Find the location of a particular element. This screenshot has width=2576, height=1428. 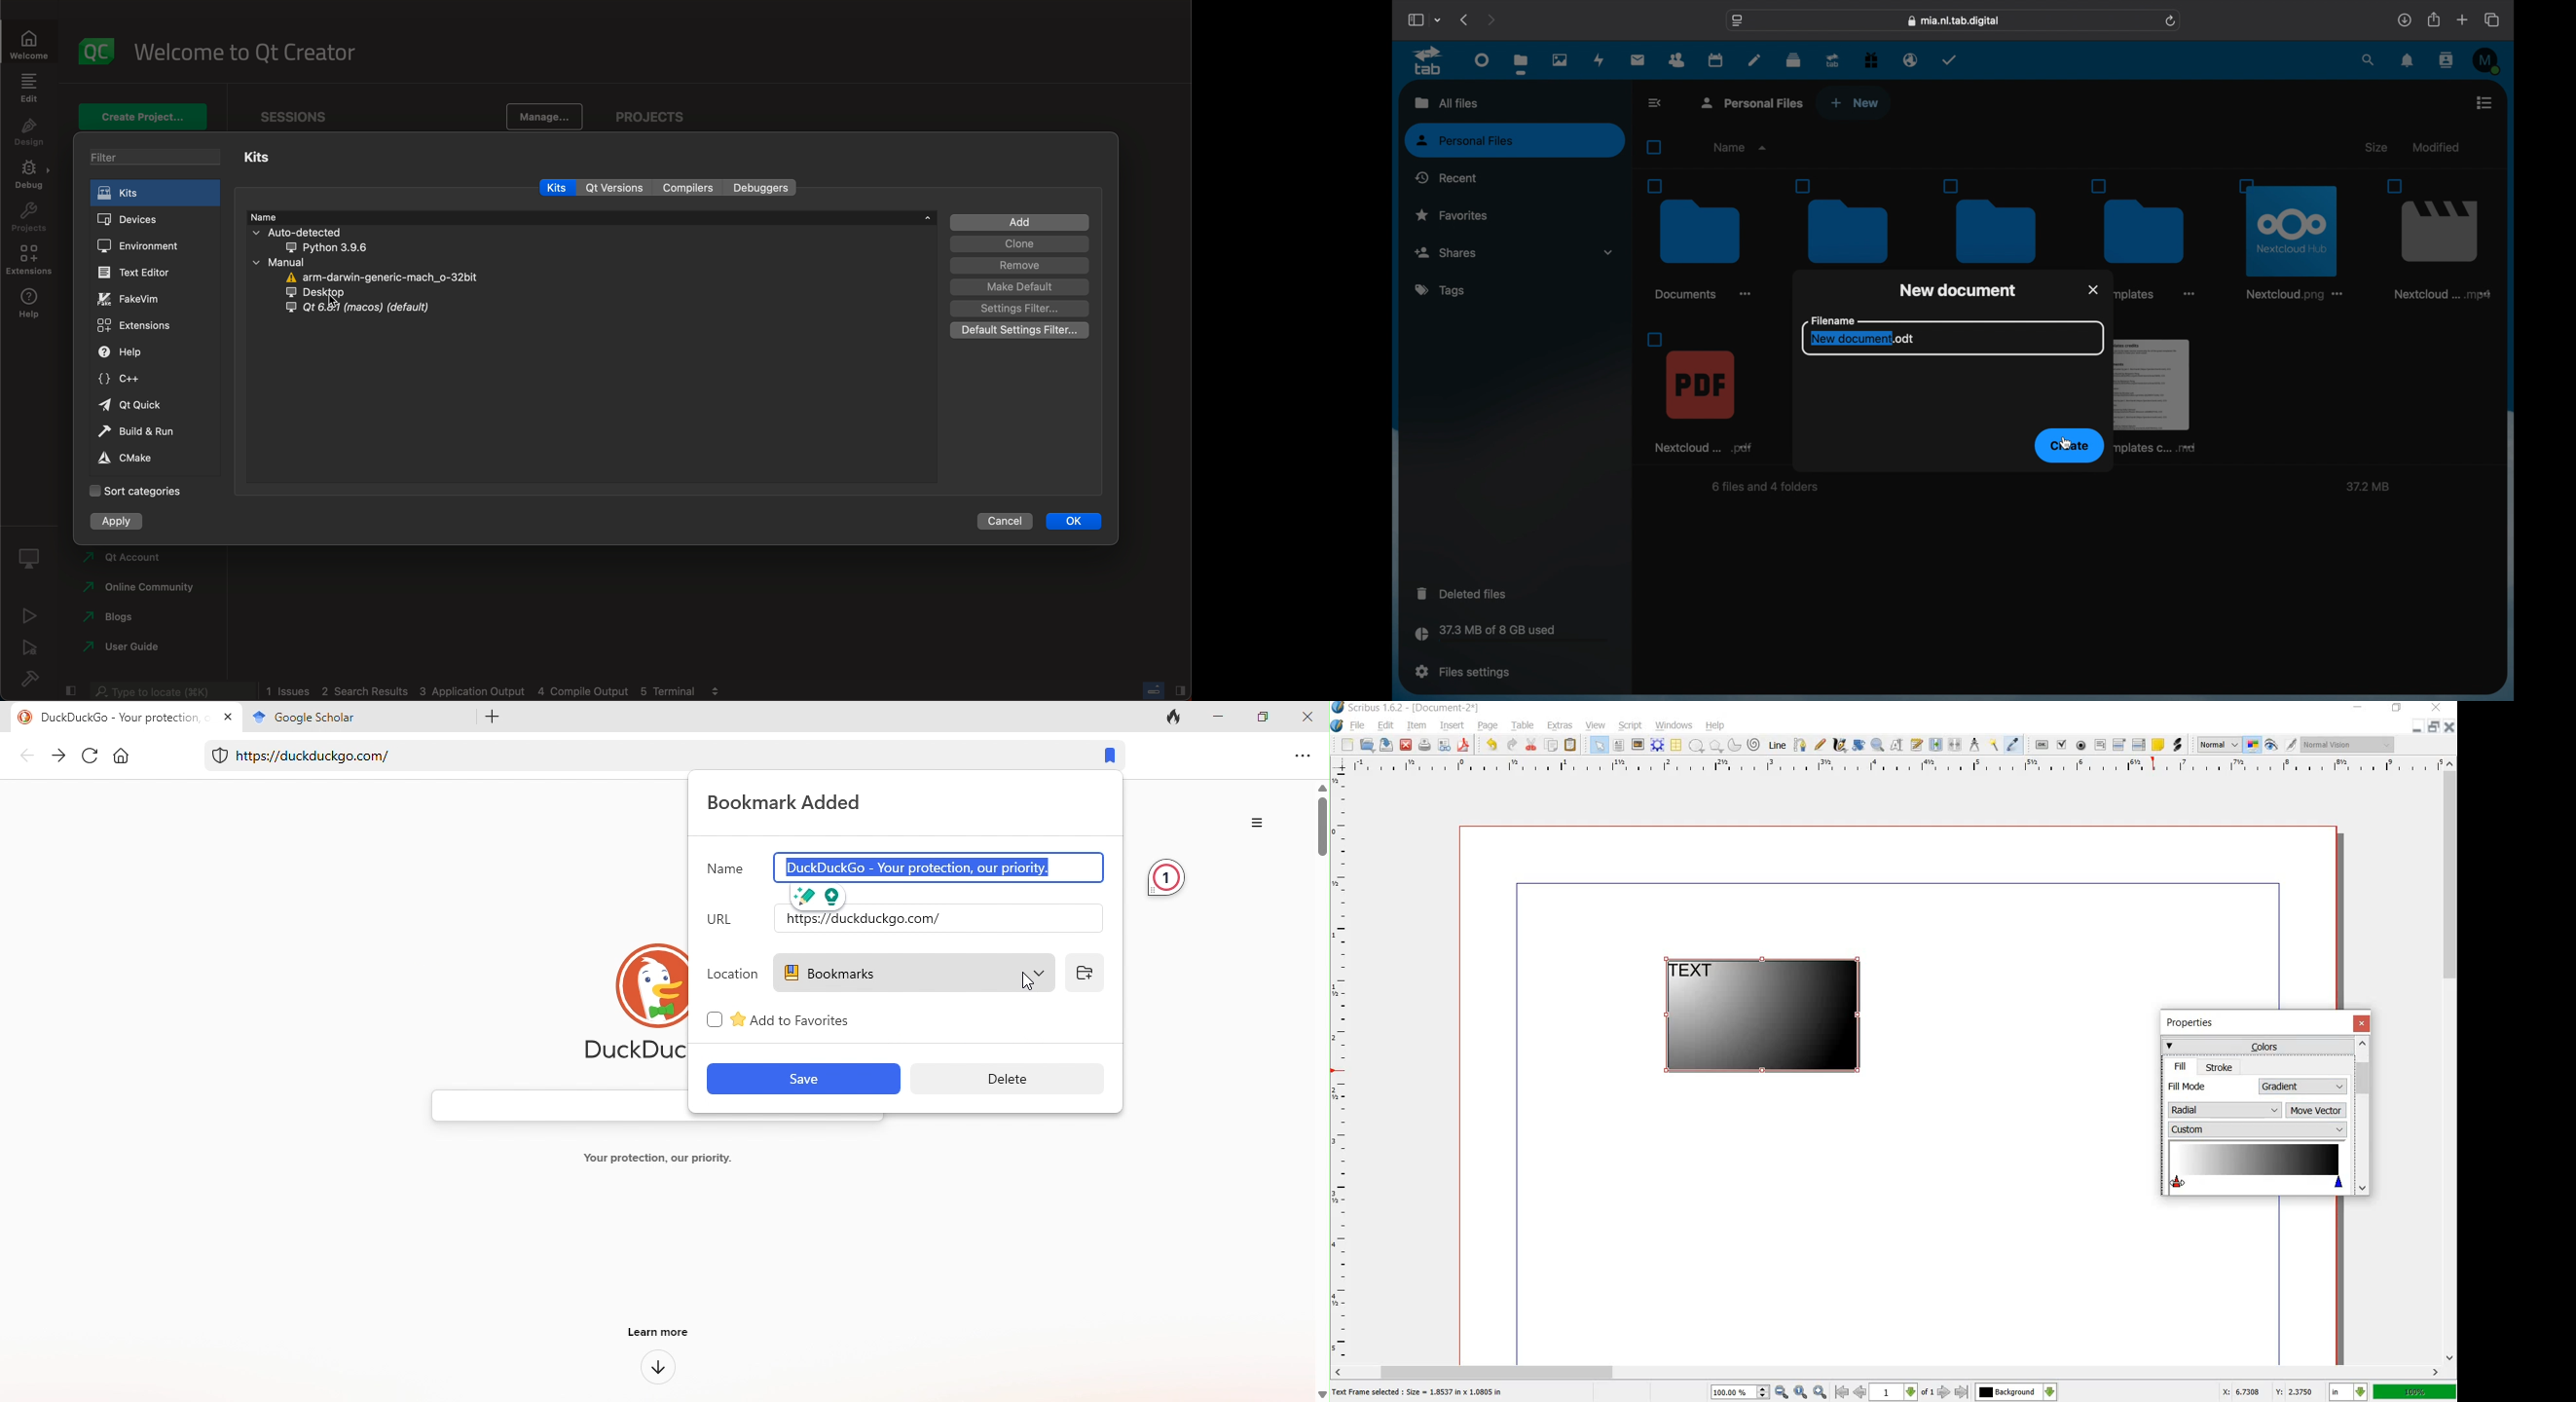

copy item properties is located at coordinates (1995, 744).